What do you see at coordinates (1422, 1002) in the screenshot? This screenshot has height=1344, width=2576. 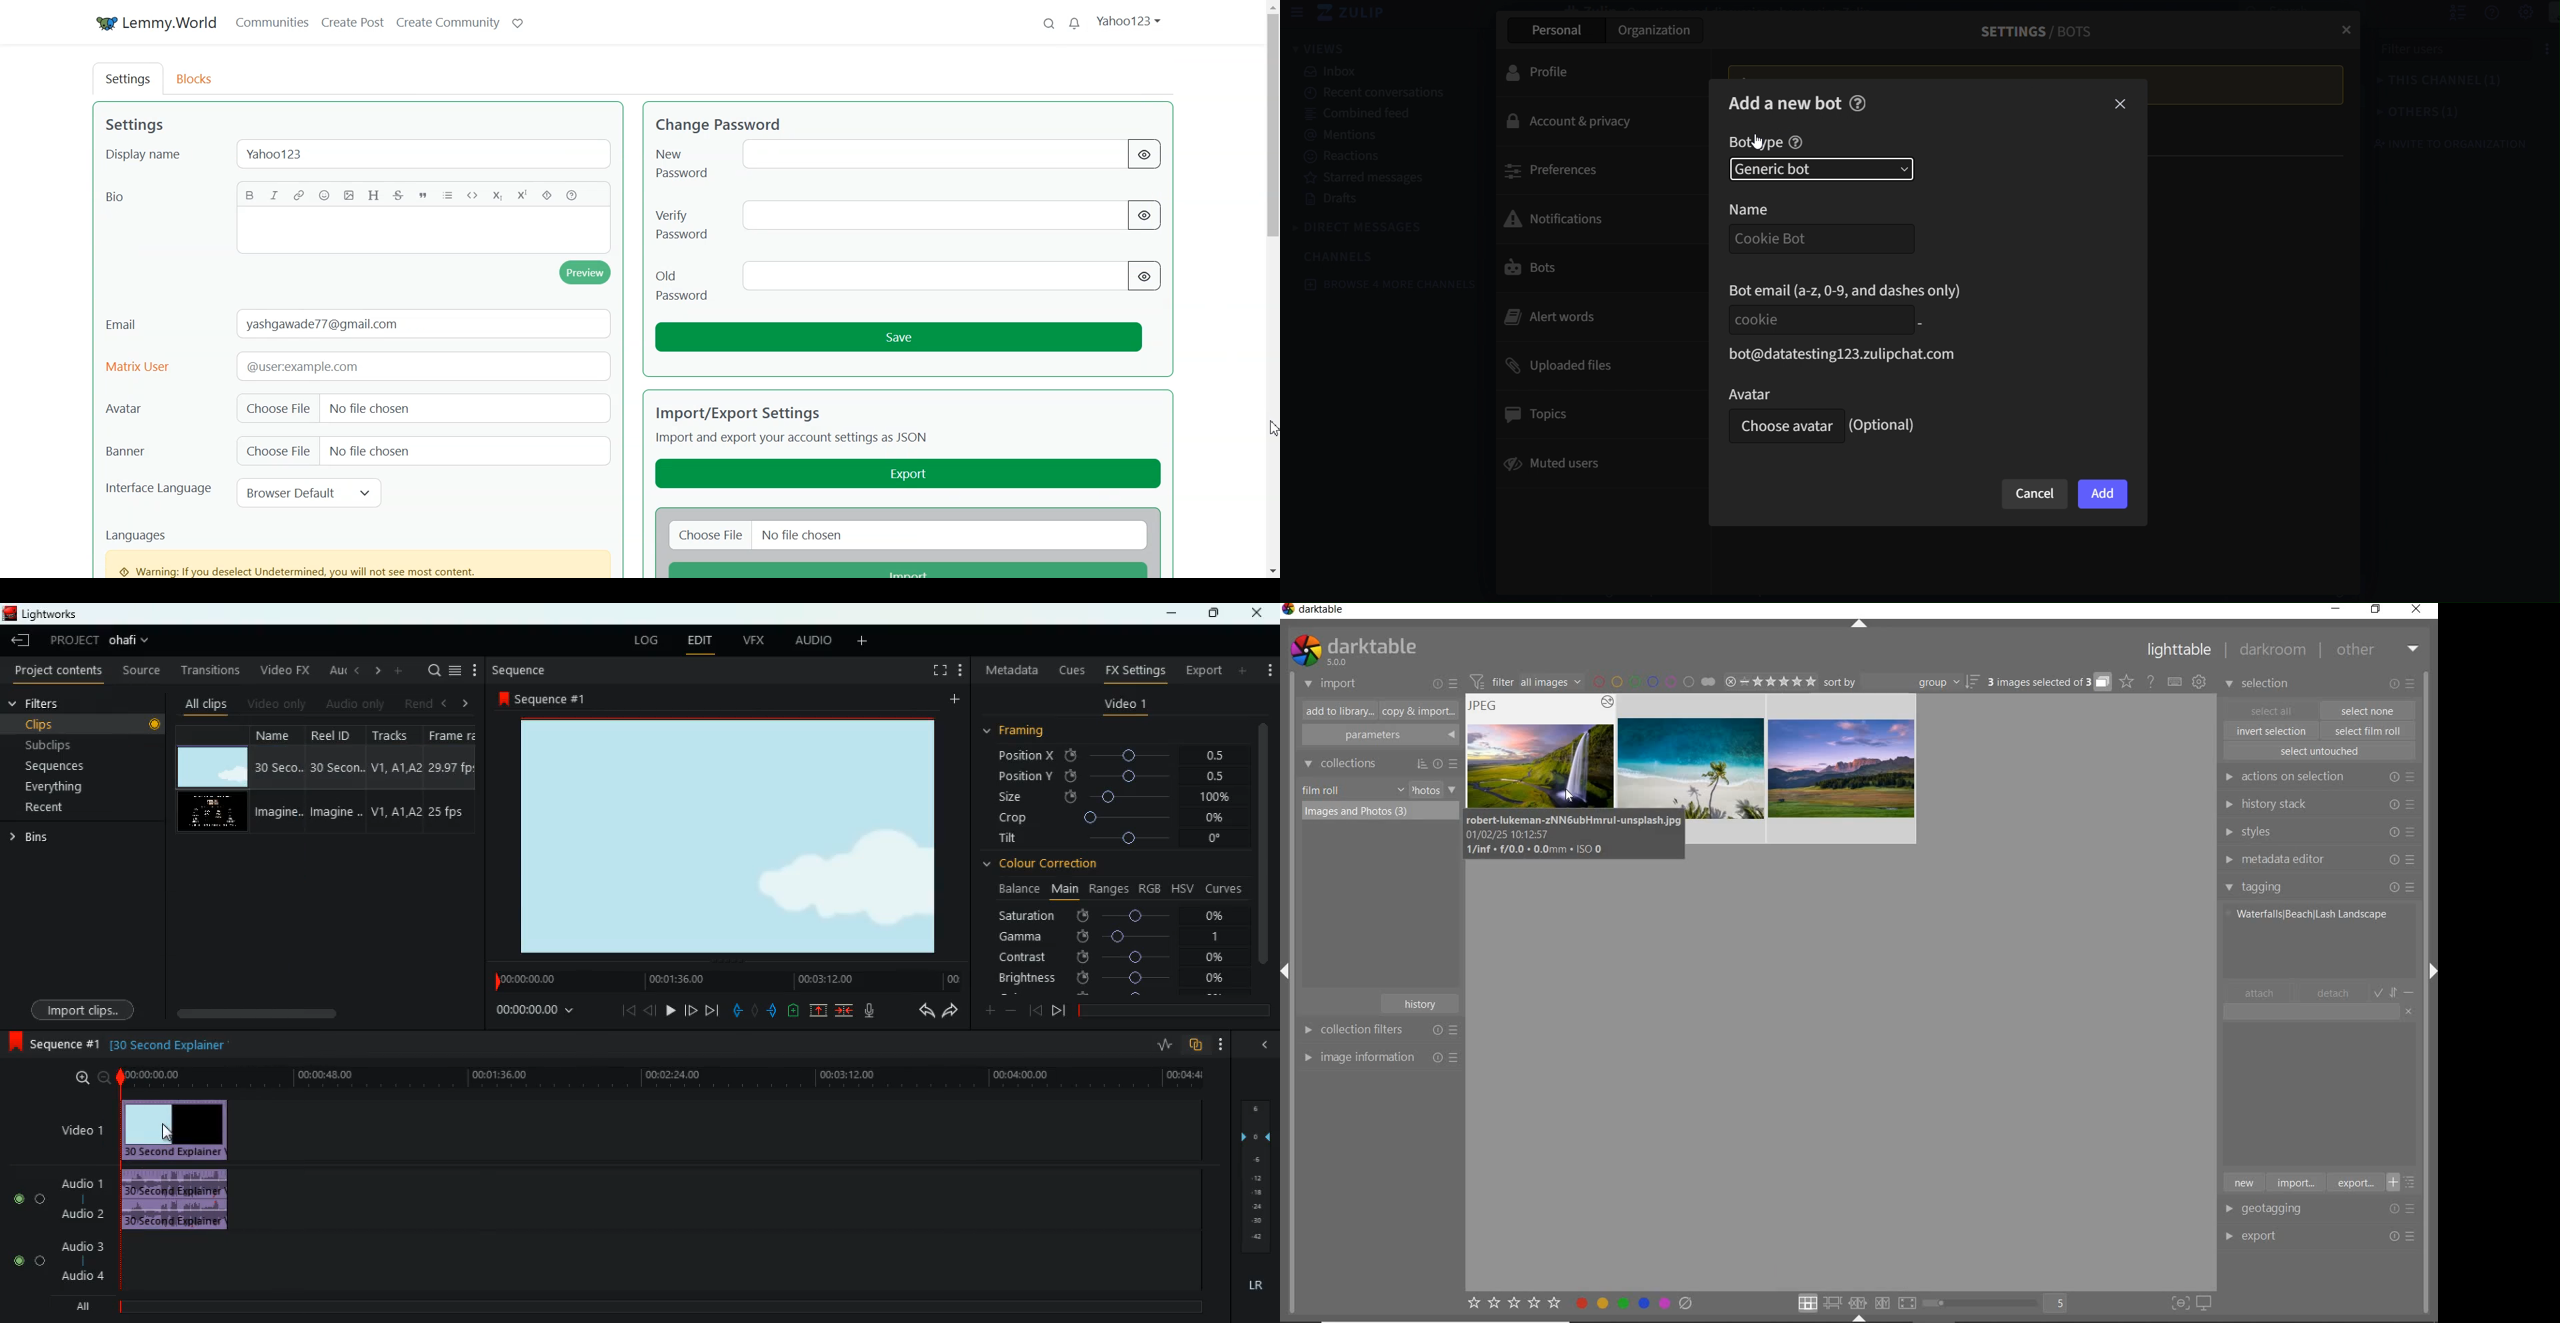 I see `history` at bounding box center [1422, 1002].